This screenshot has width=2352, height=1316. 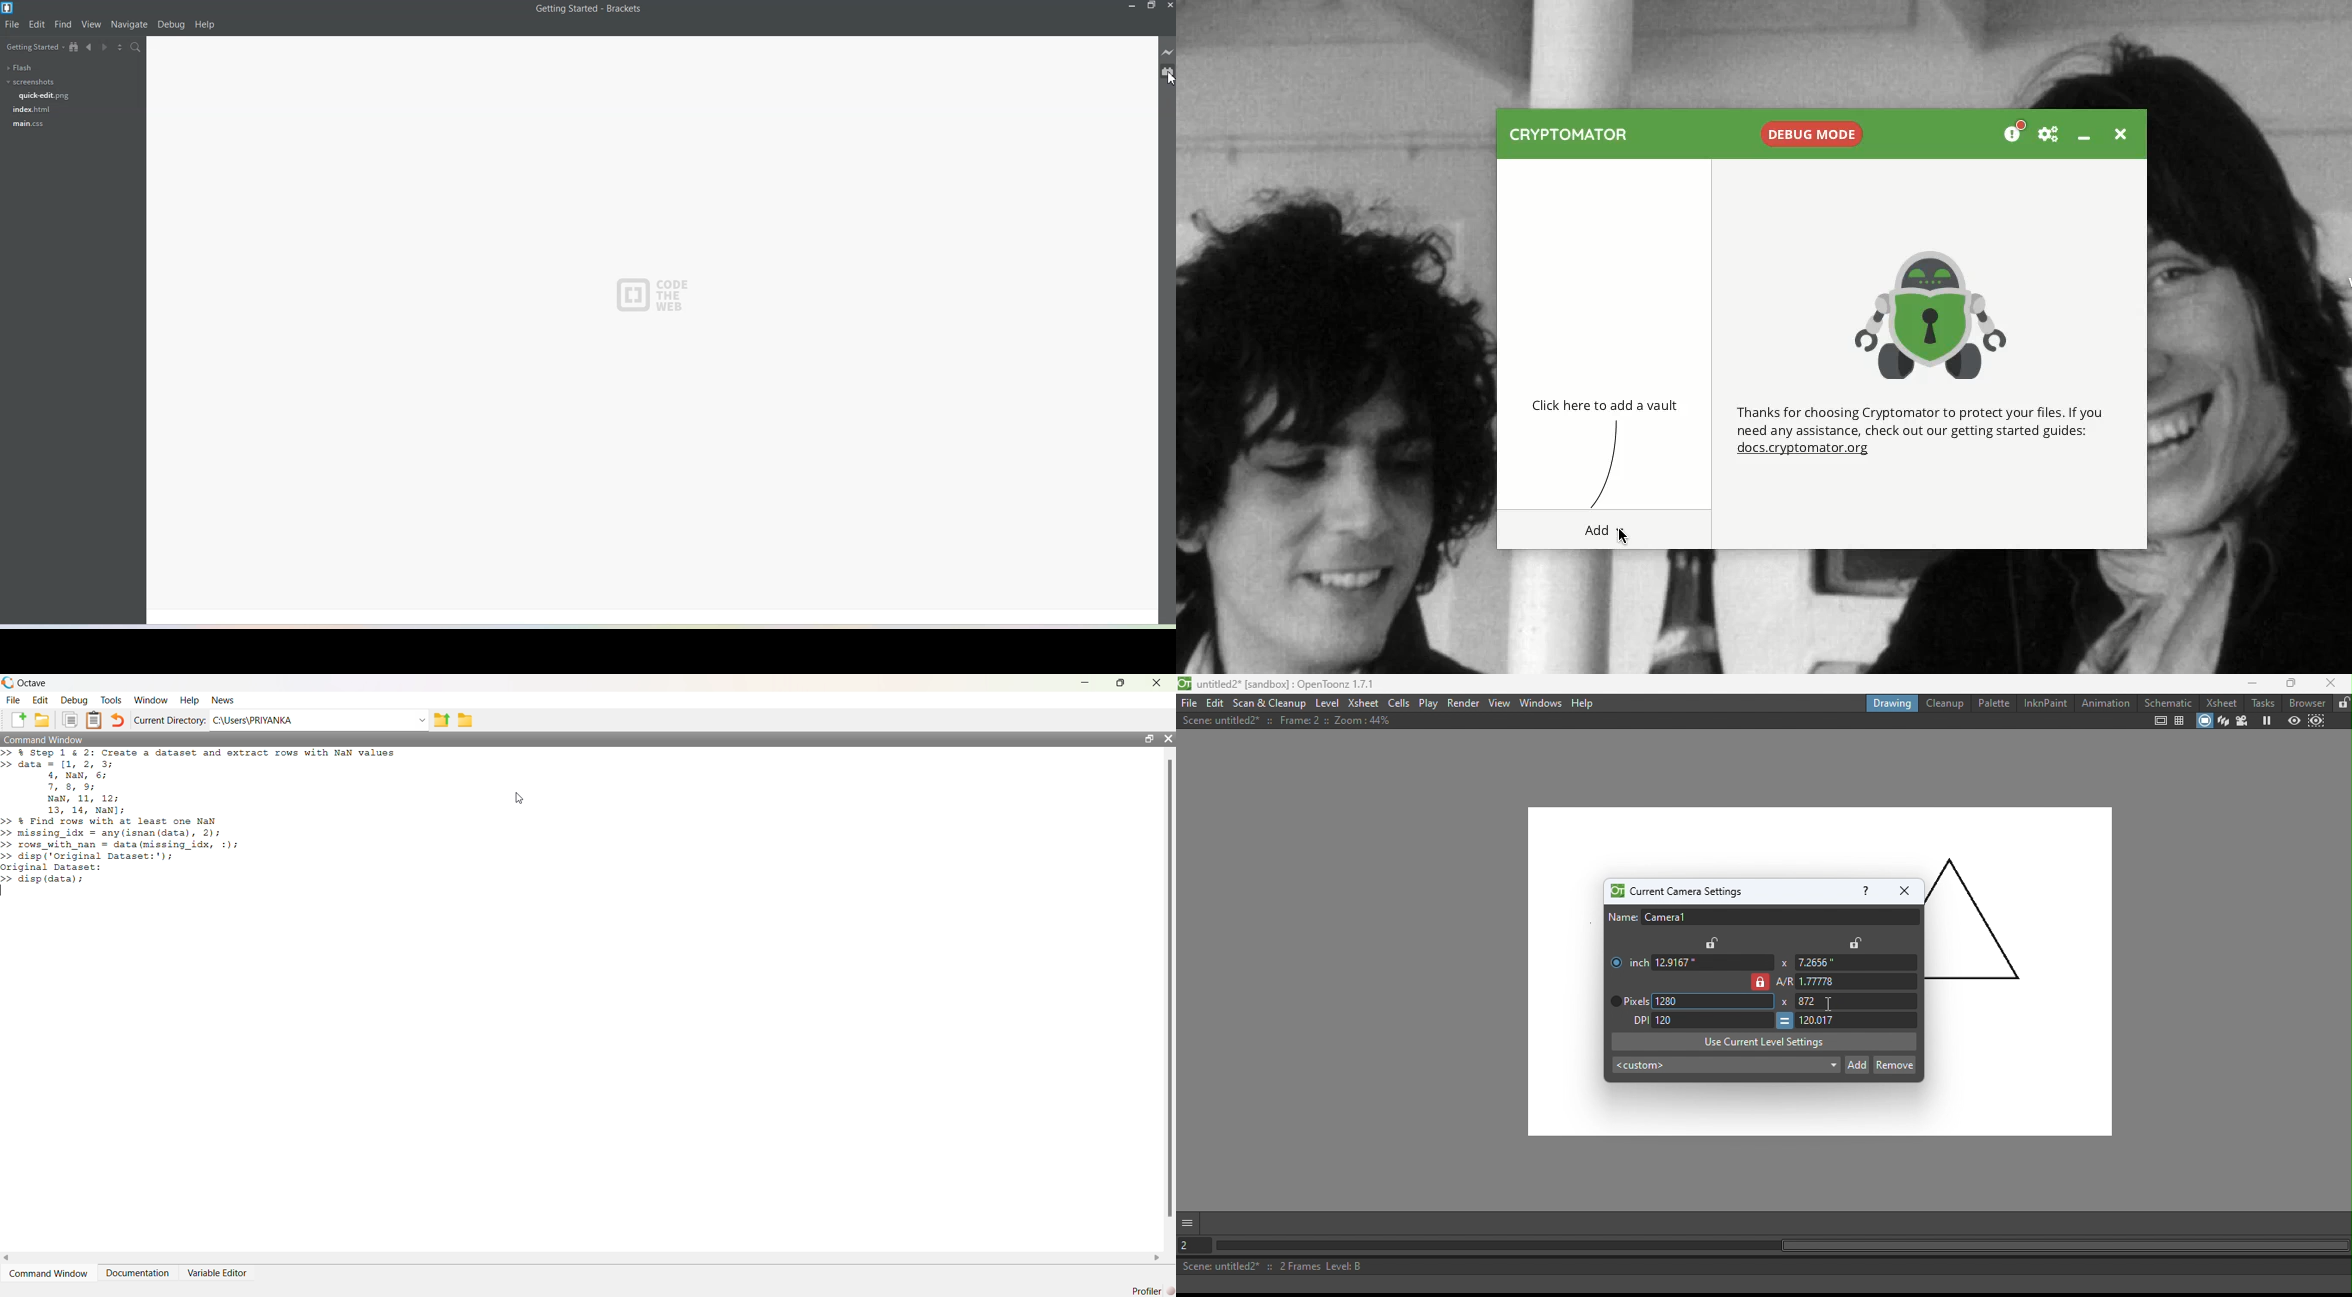 What do you see at coordinates (93, 720) in the screenshot?
I see `Clipboard` at bounding box center [93, 720].